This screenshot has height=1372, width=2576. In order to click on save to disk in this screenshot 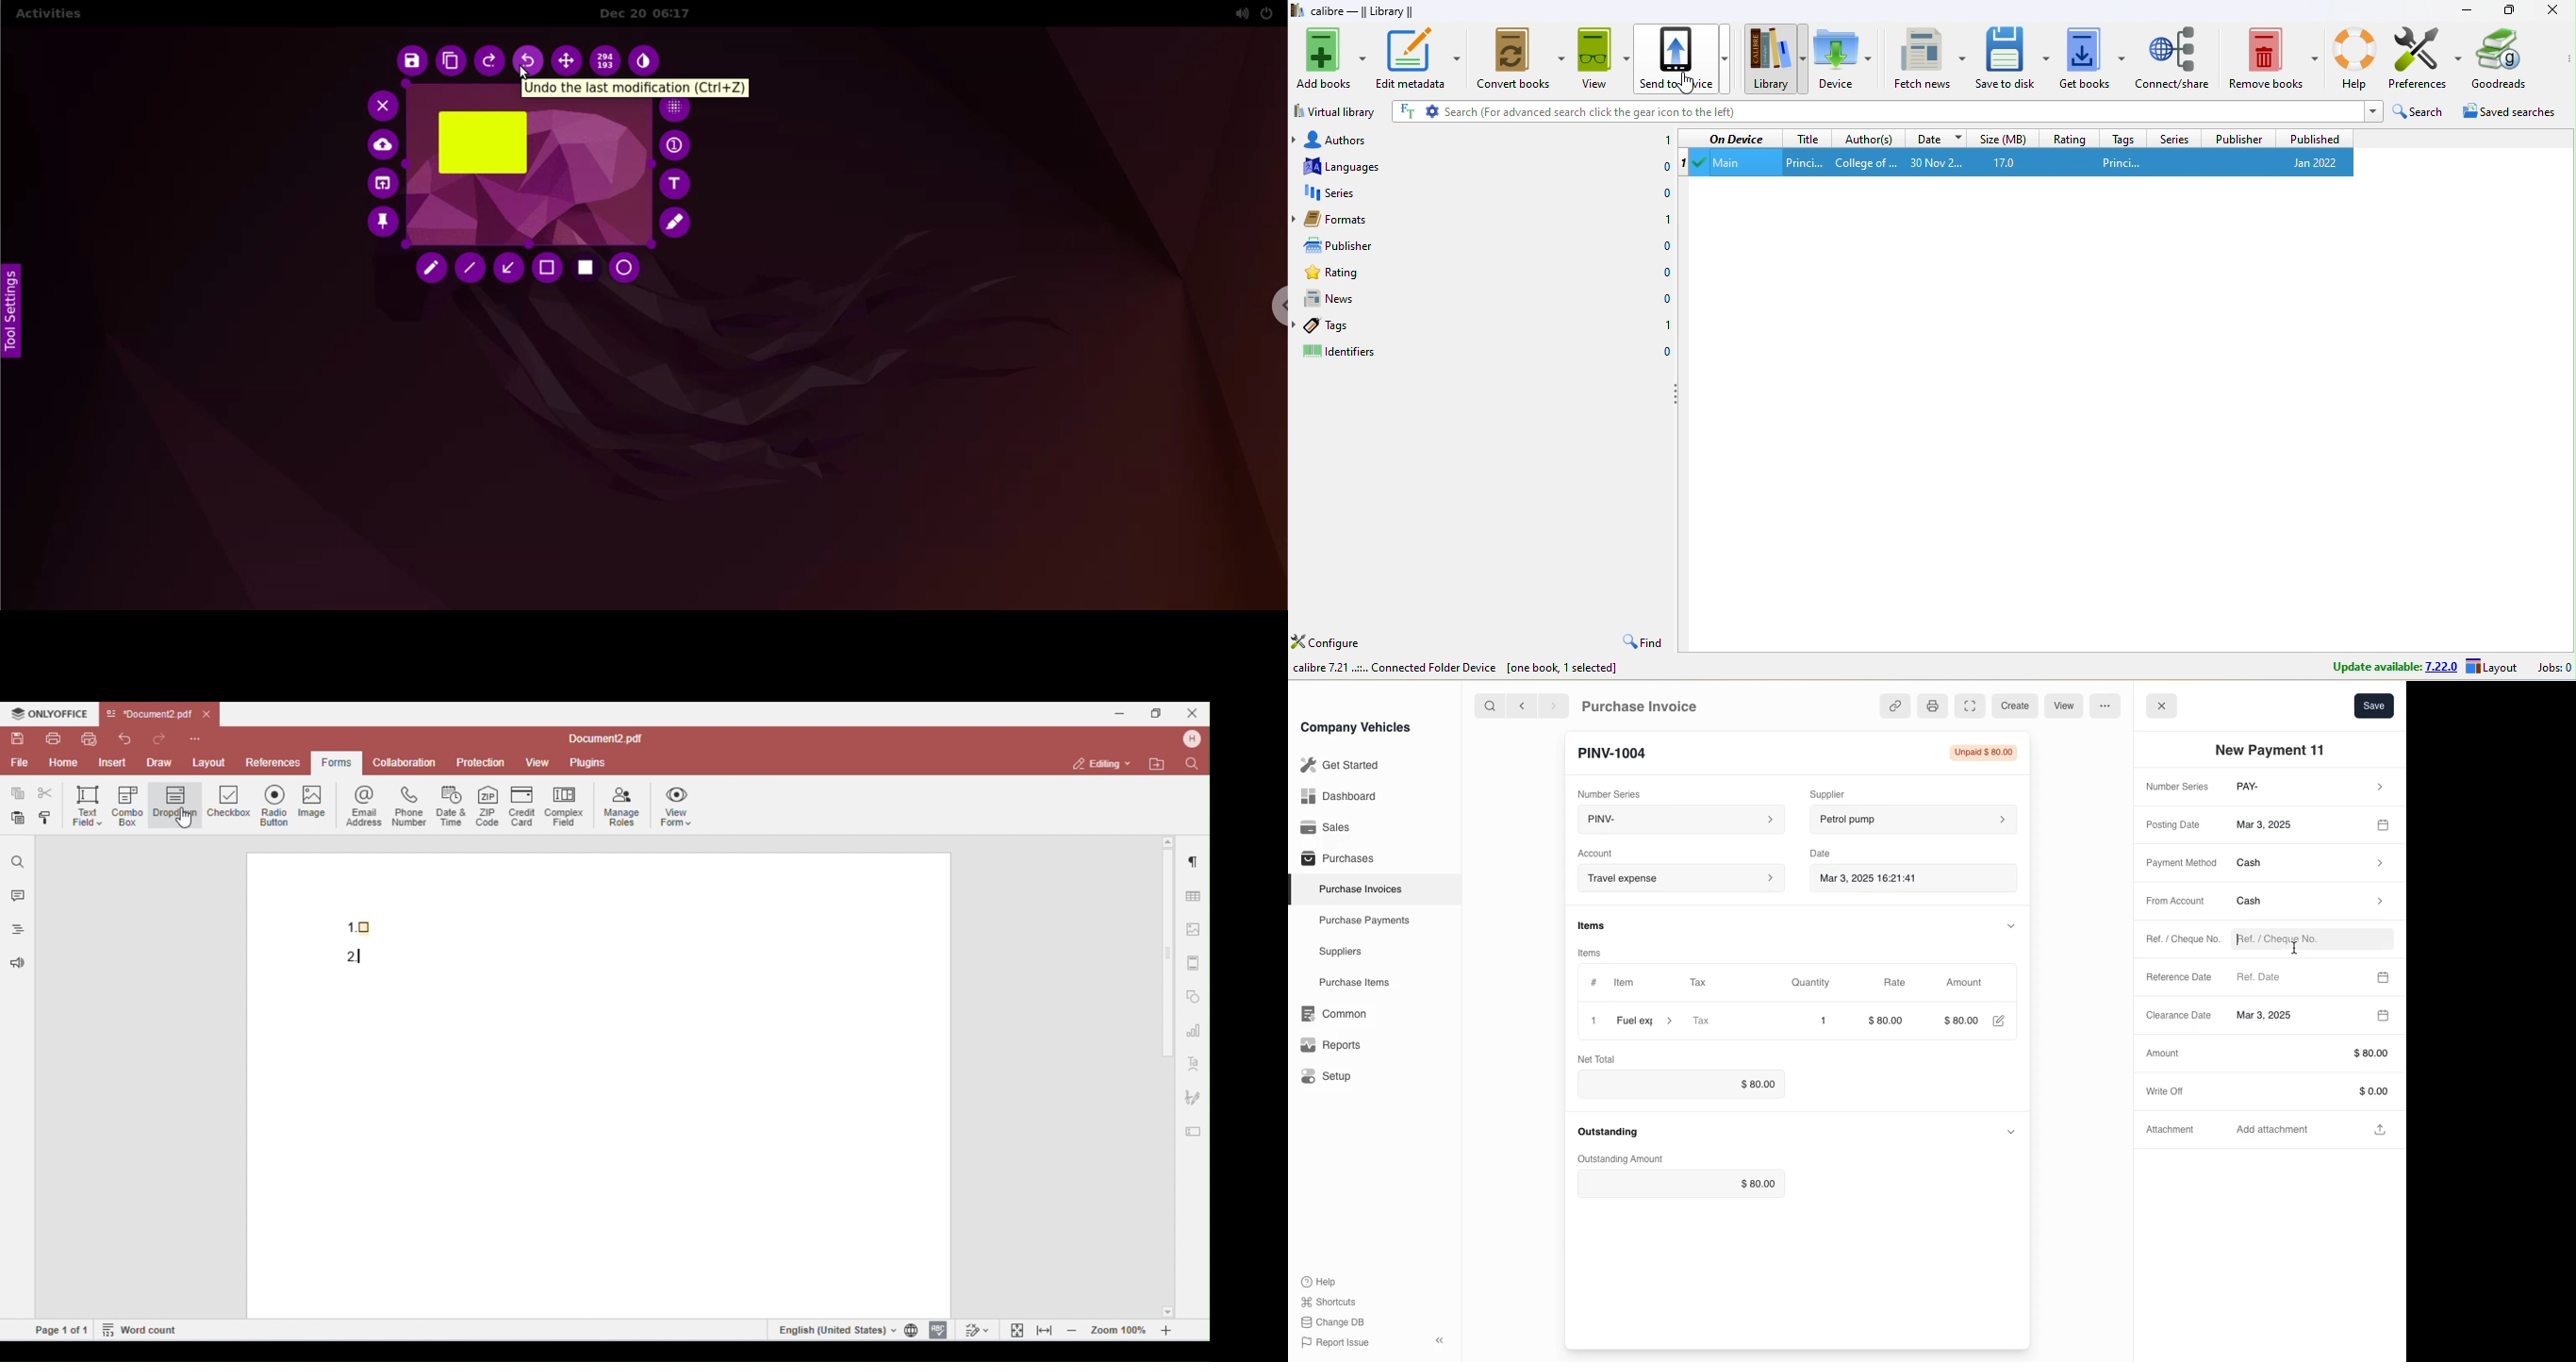, I will do `click(2015, 60)`.